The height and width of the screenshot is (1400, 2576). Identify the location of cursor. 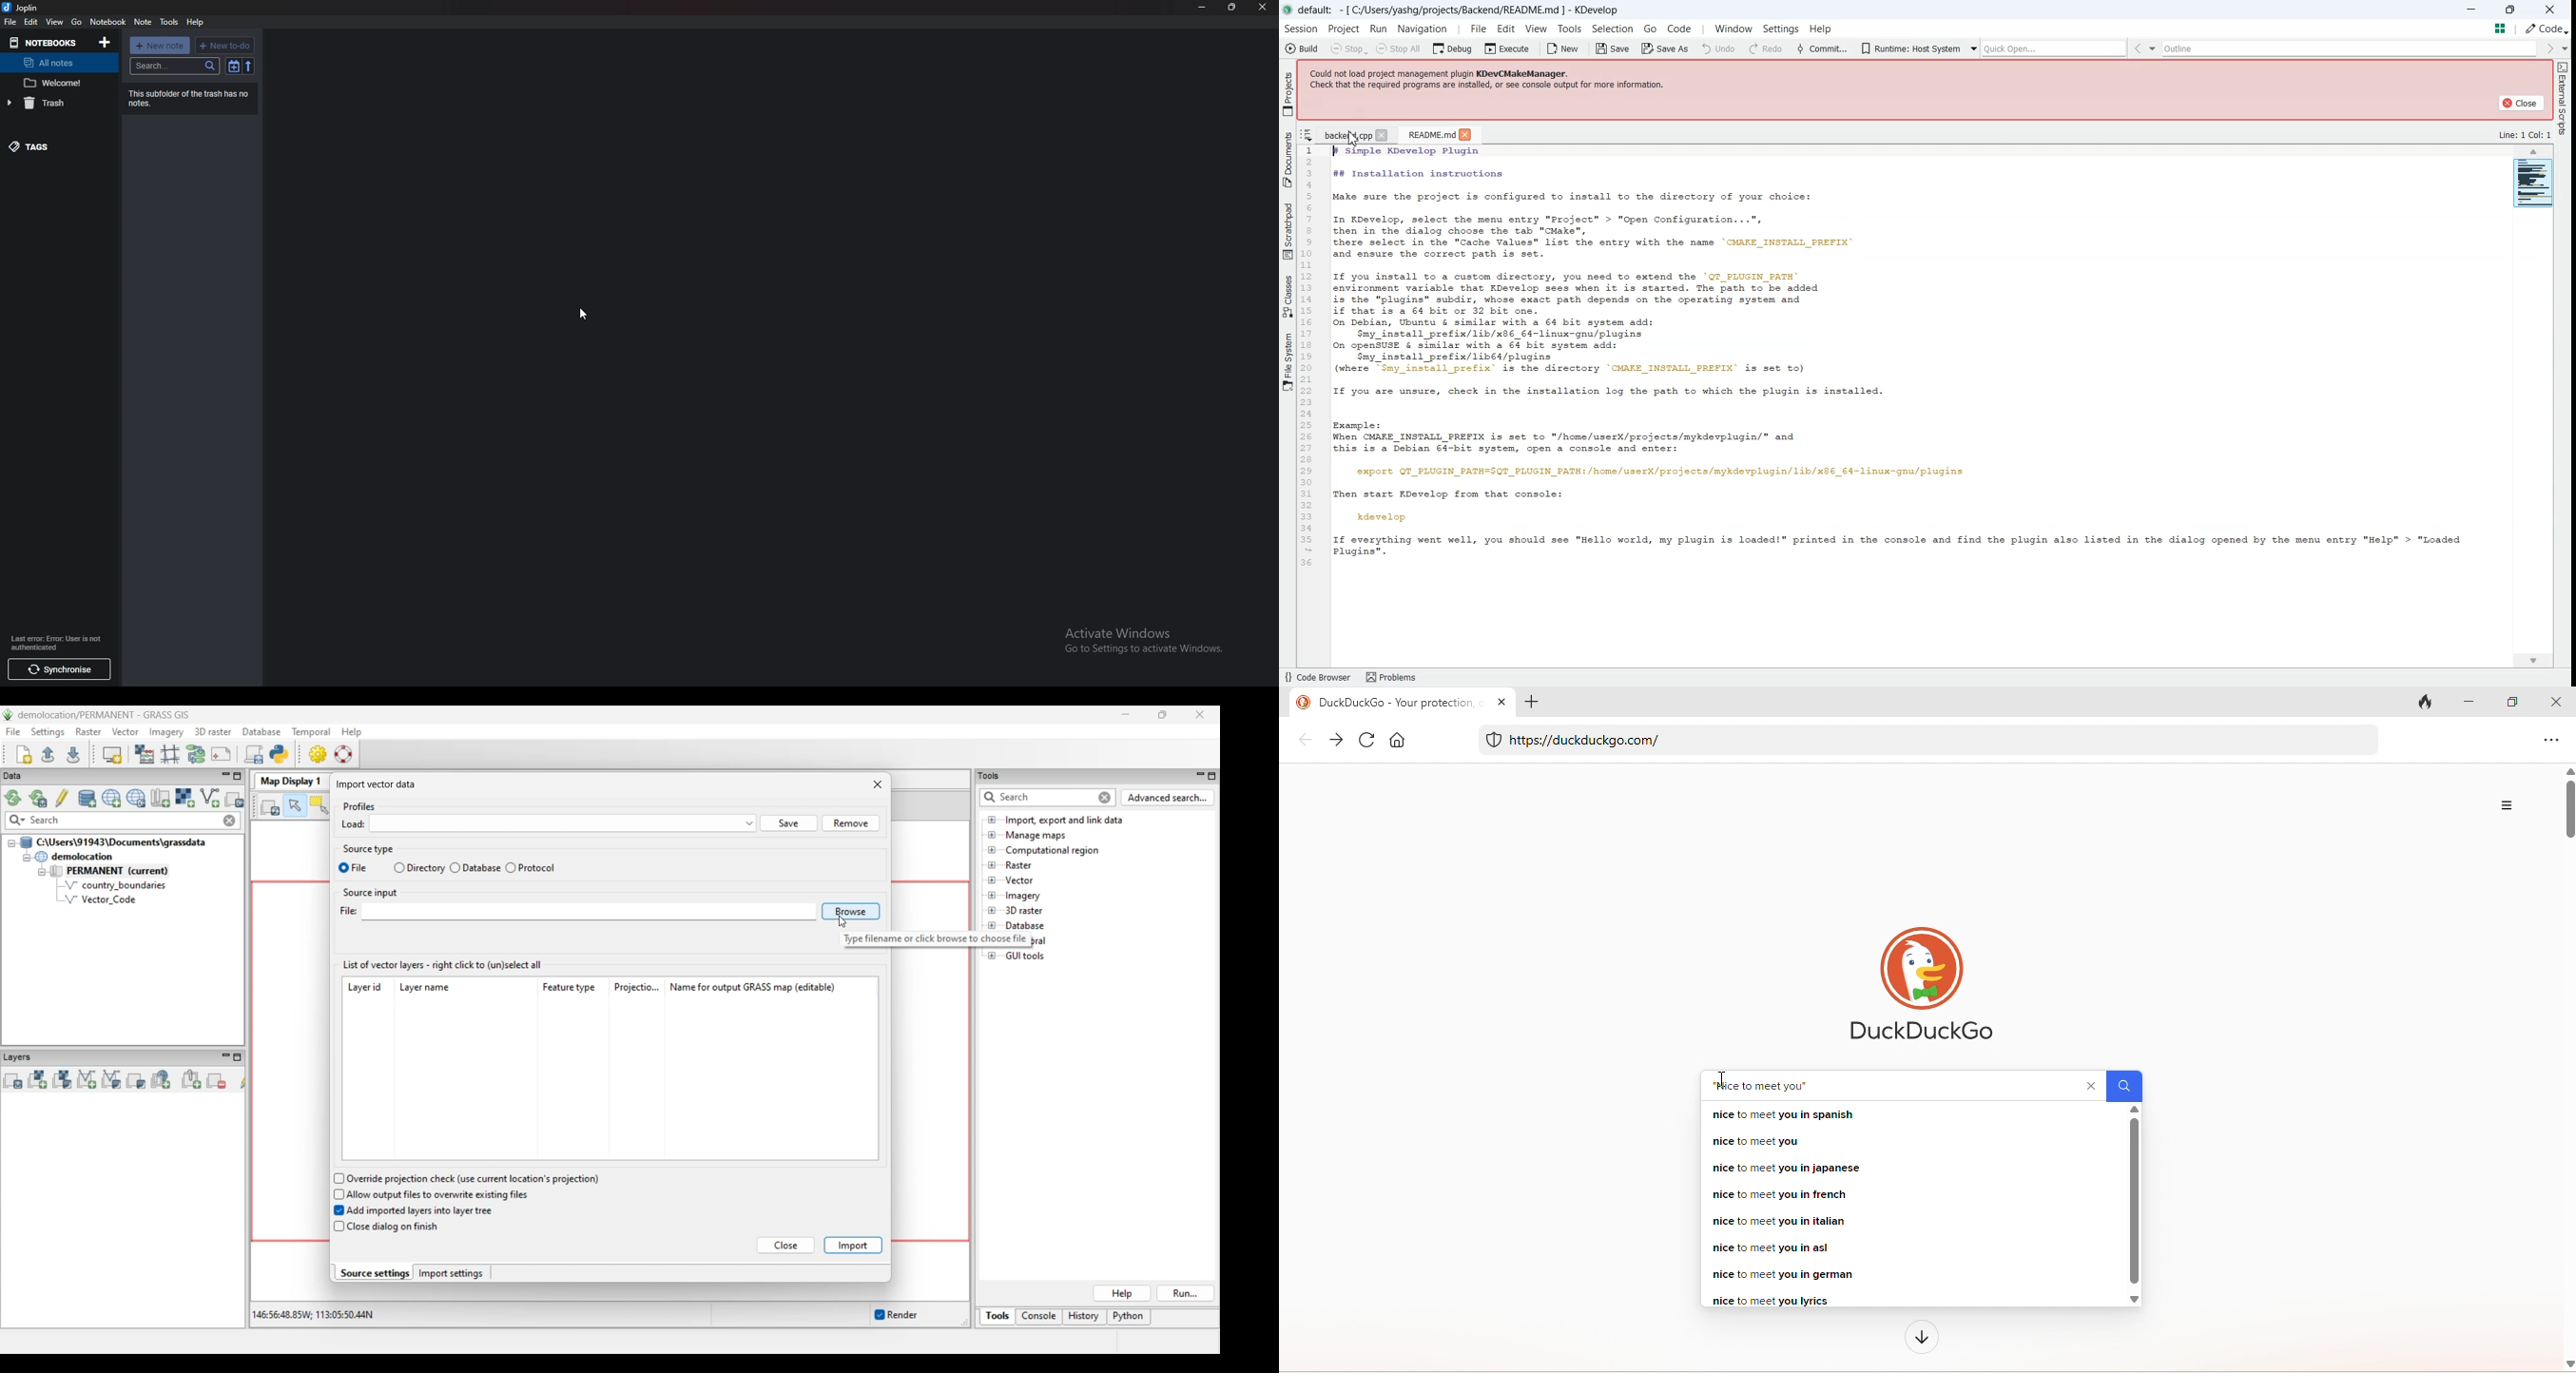
(1724, 1076).